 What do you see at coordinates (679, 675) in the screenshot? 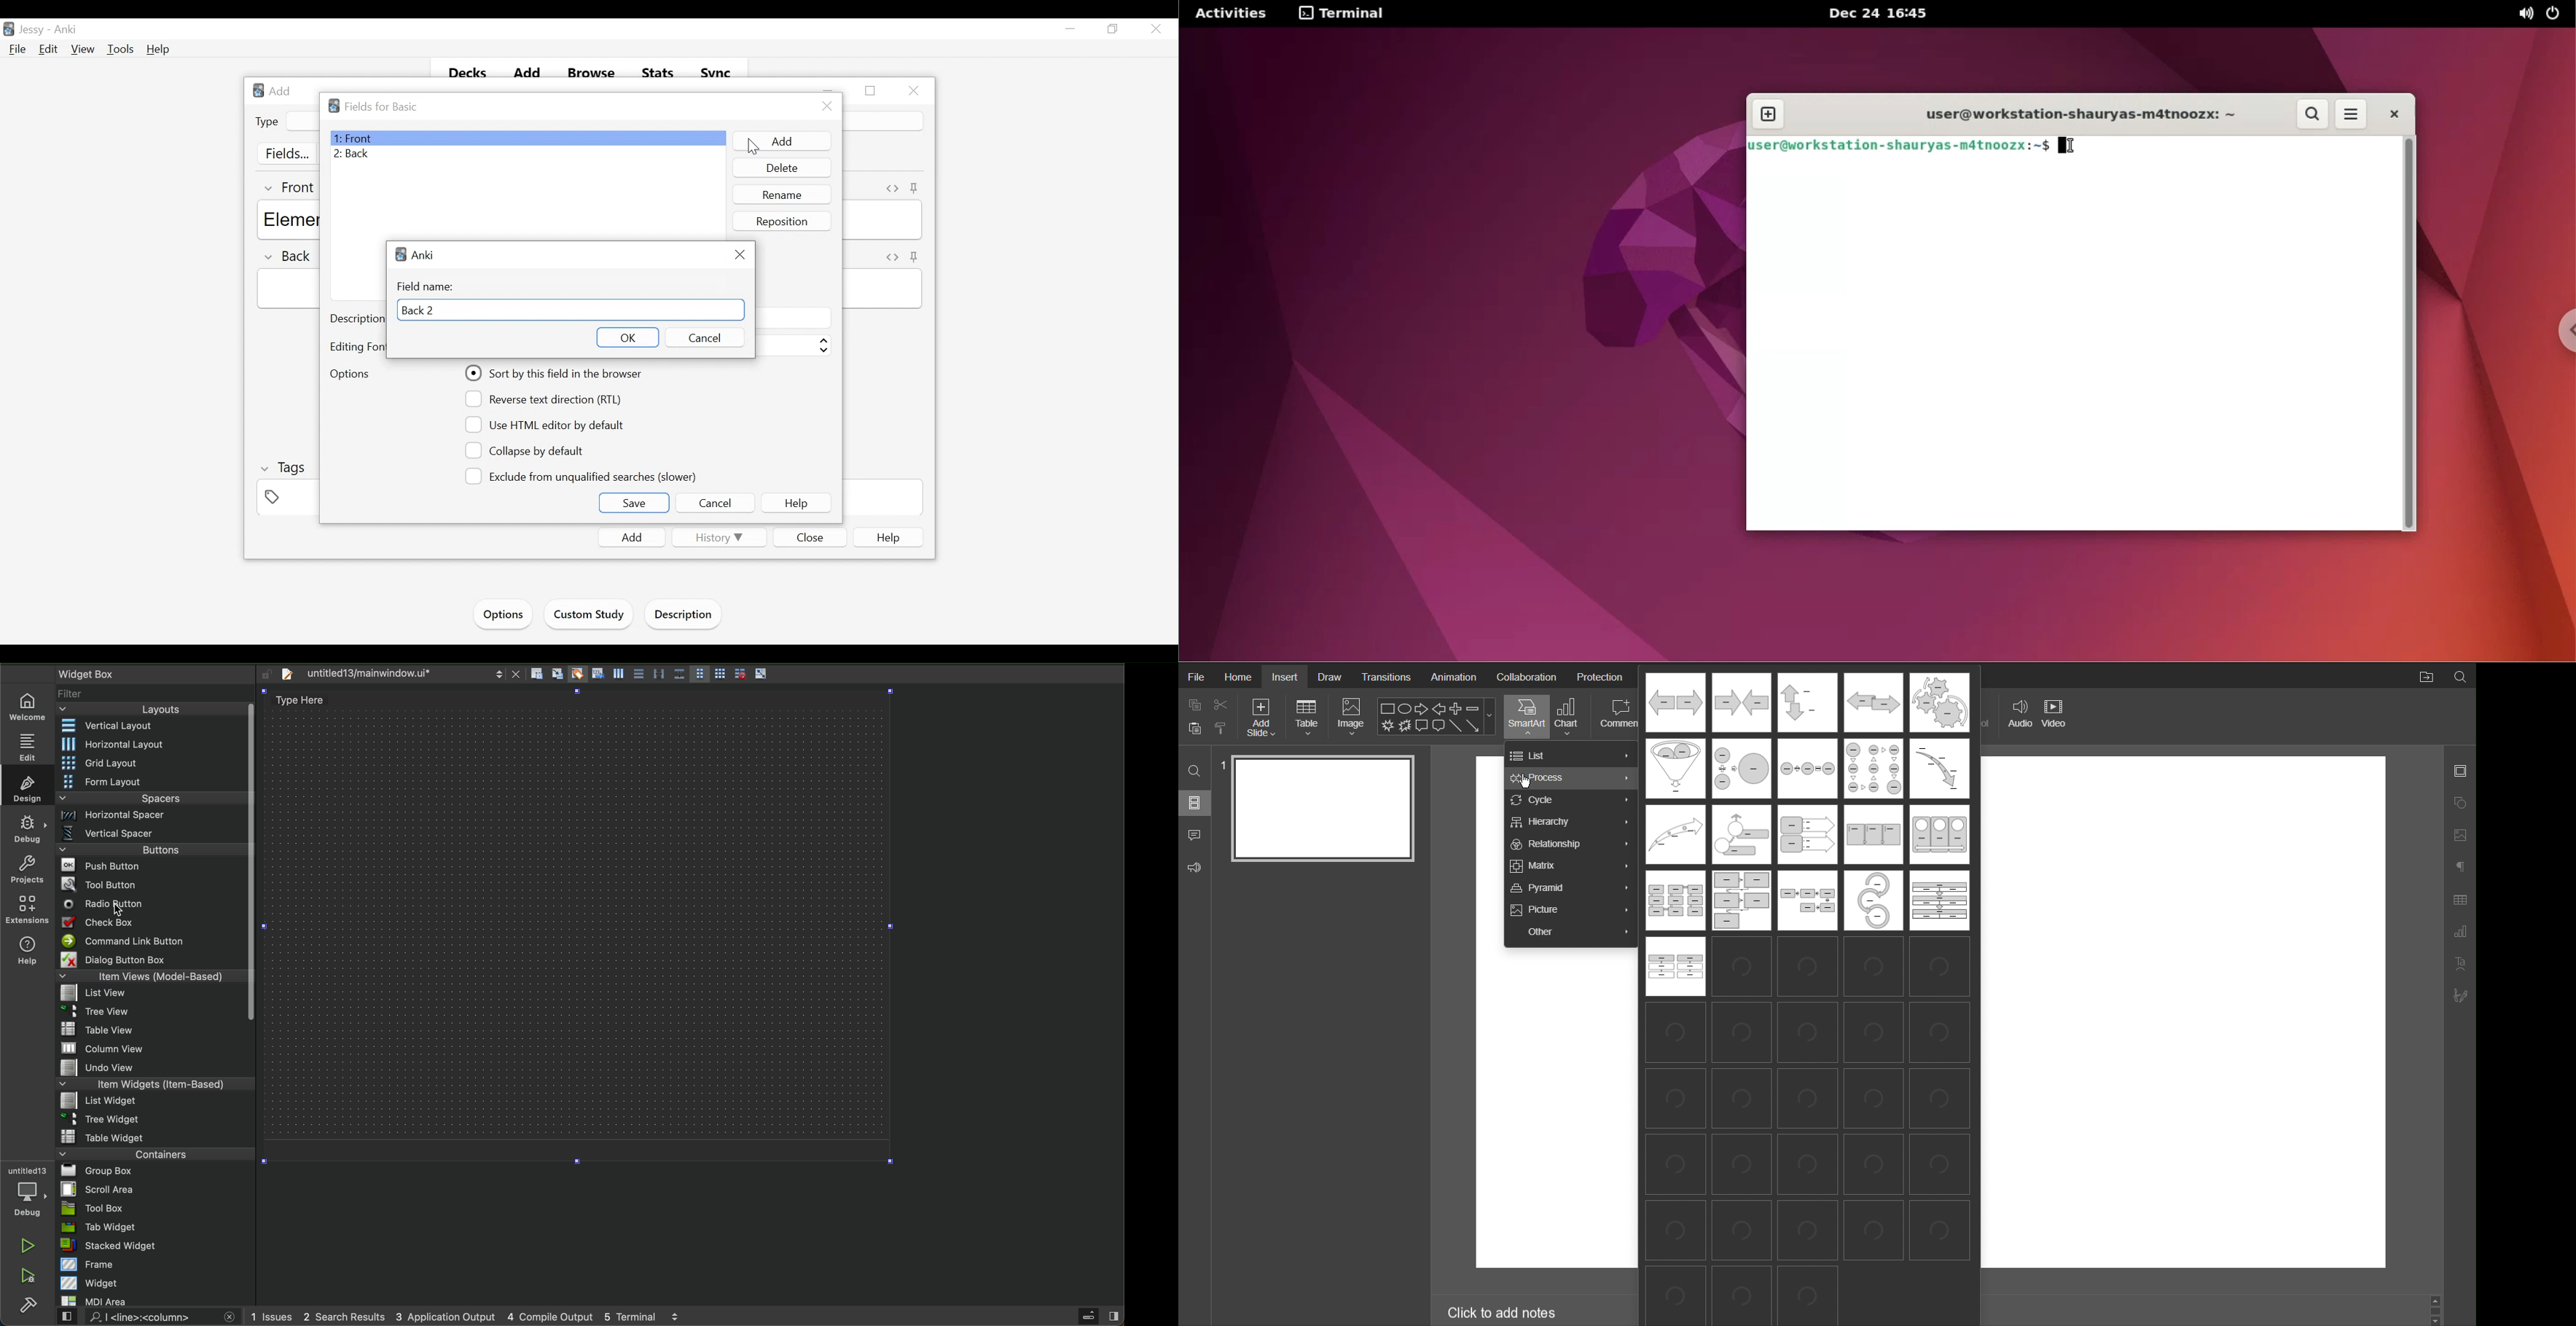
I see `` at bounding box center [679, 675].